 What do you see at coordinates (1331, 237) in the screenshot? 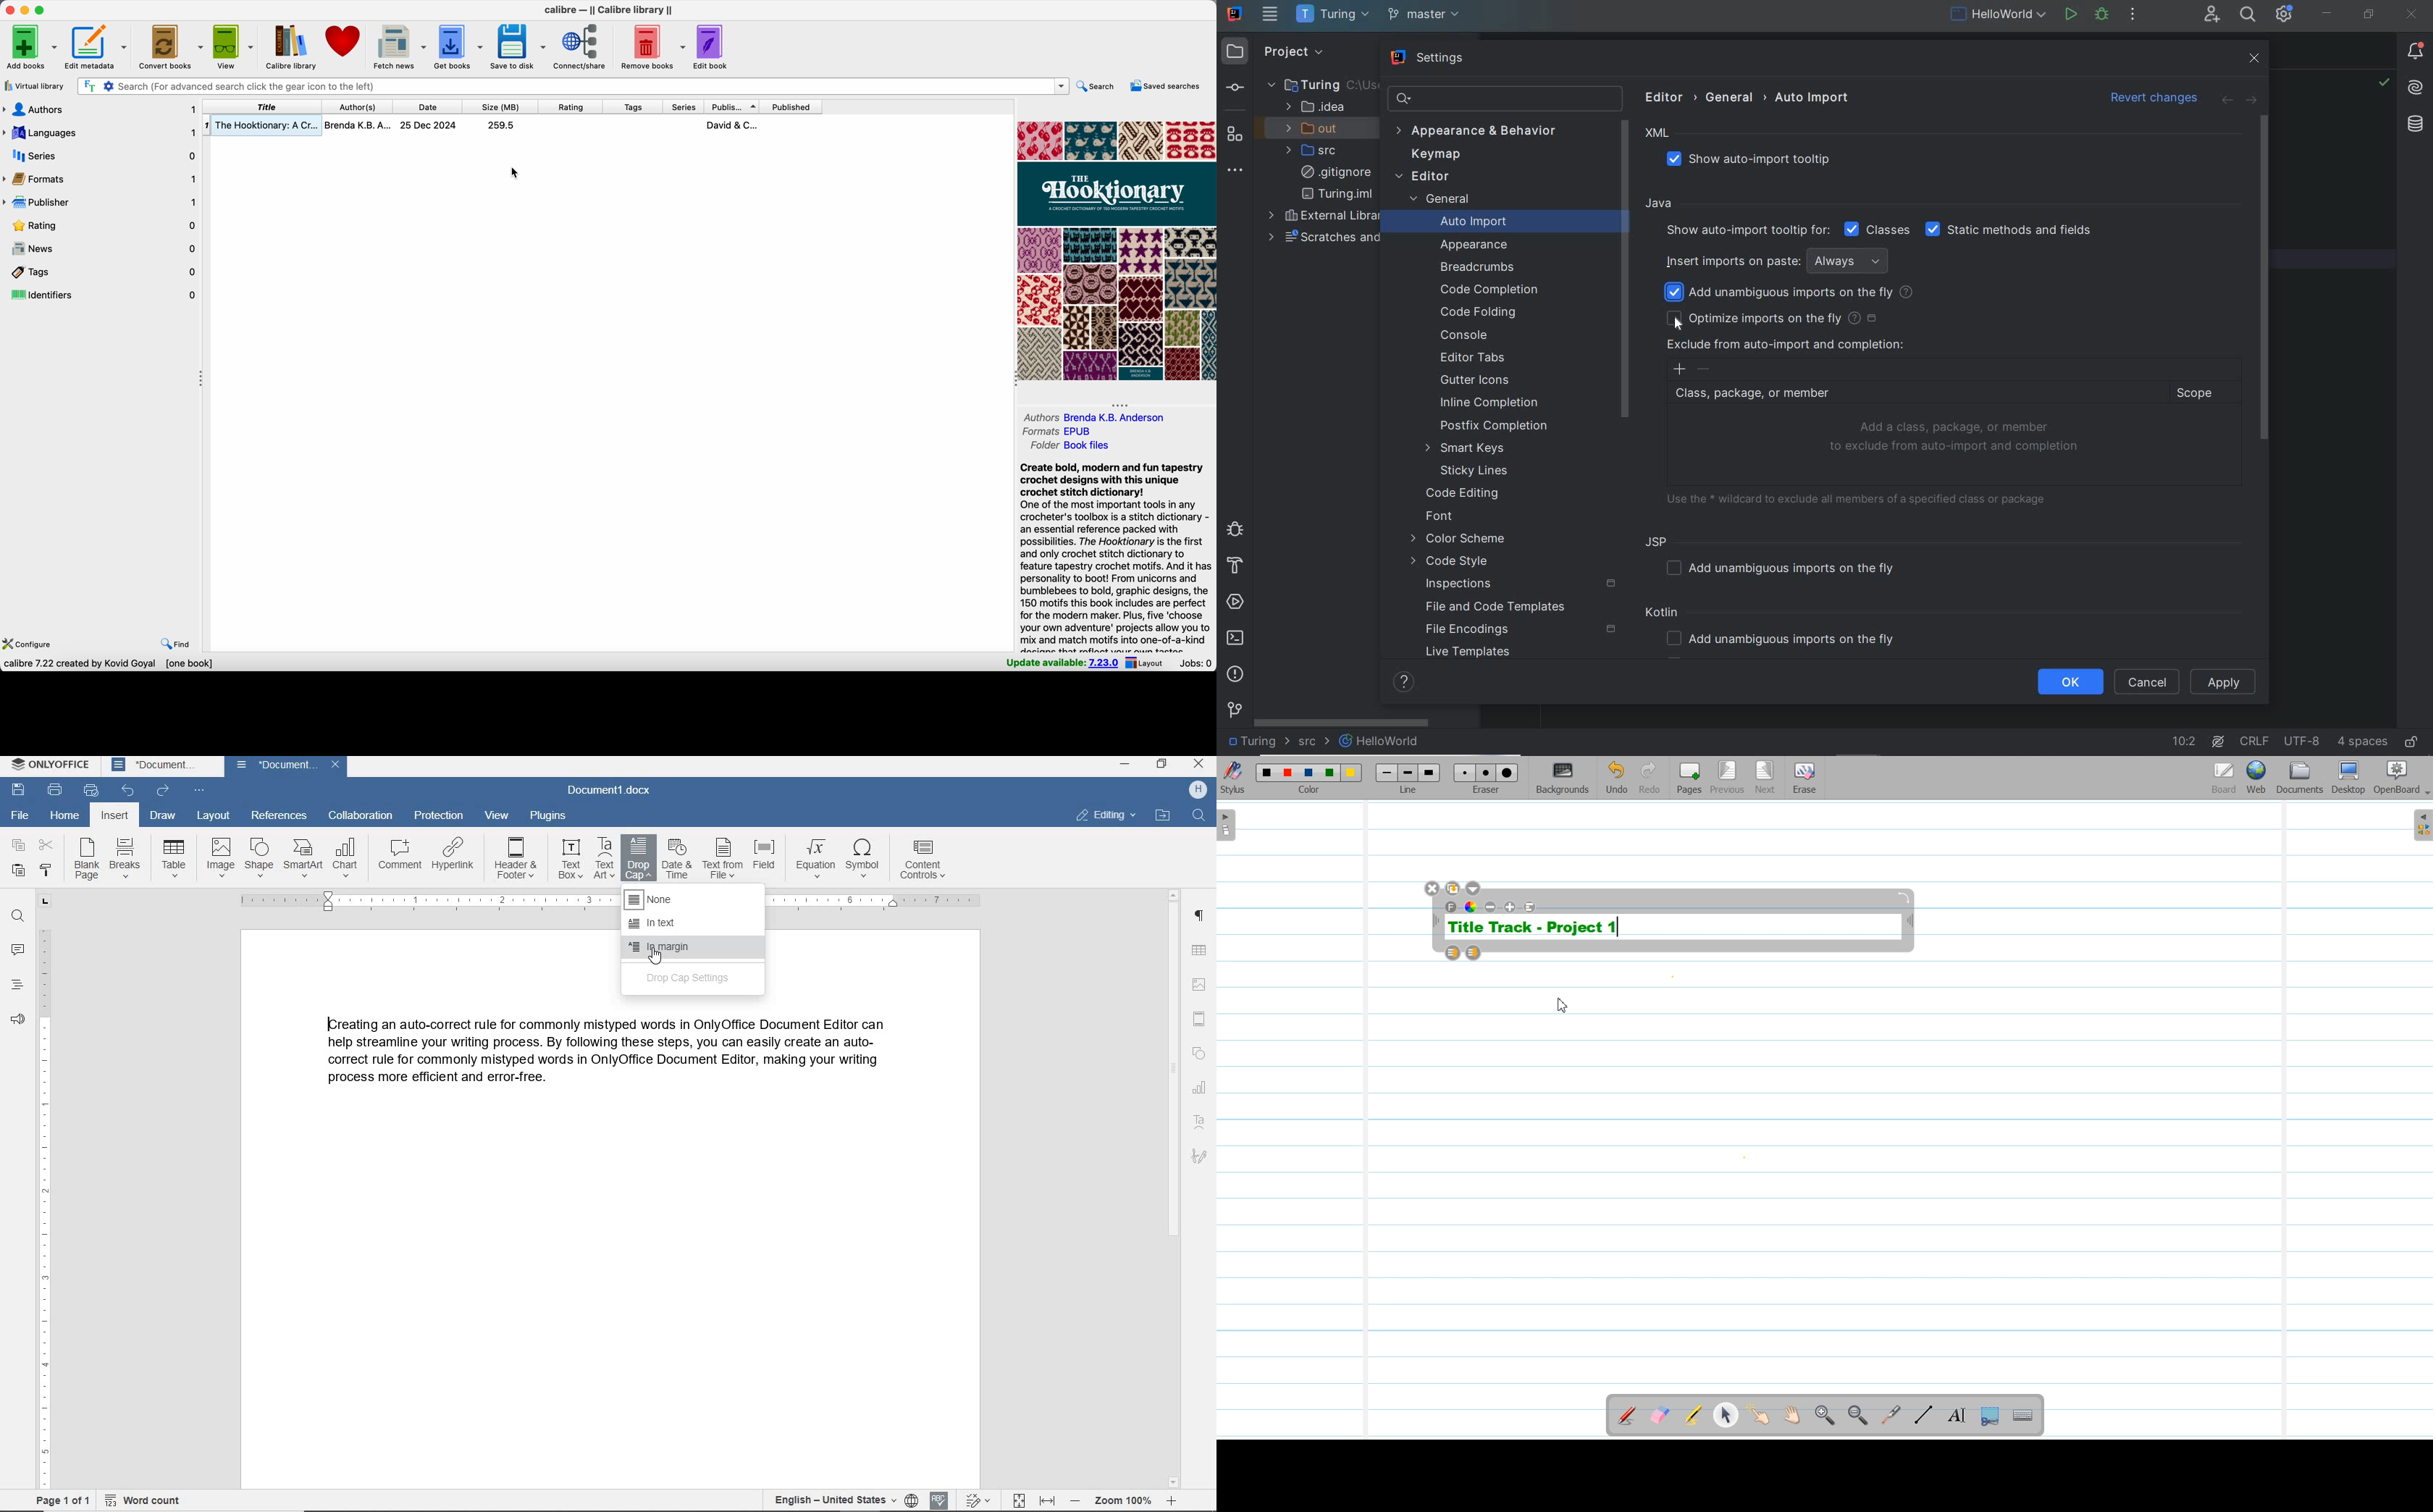
I see `scratches and consoles` at bounding box center [1331, 237].